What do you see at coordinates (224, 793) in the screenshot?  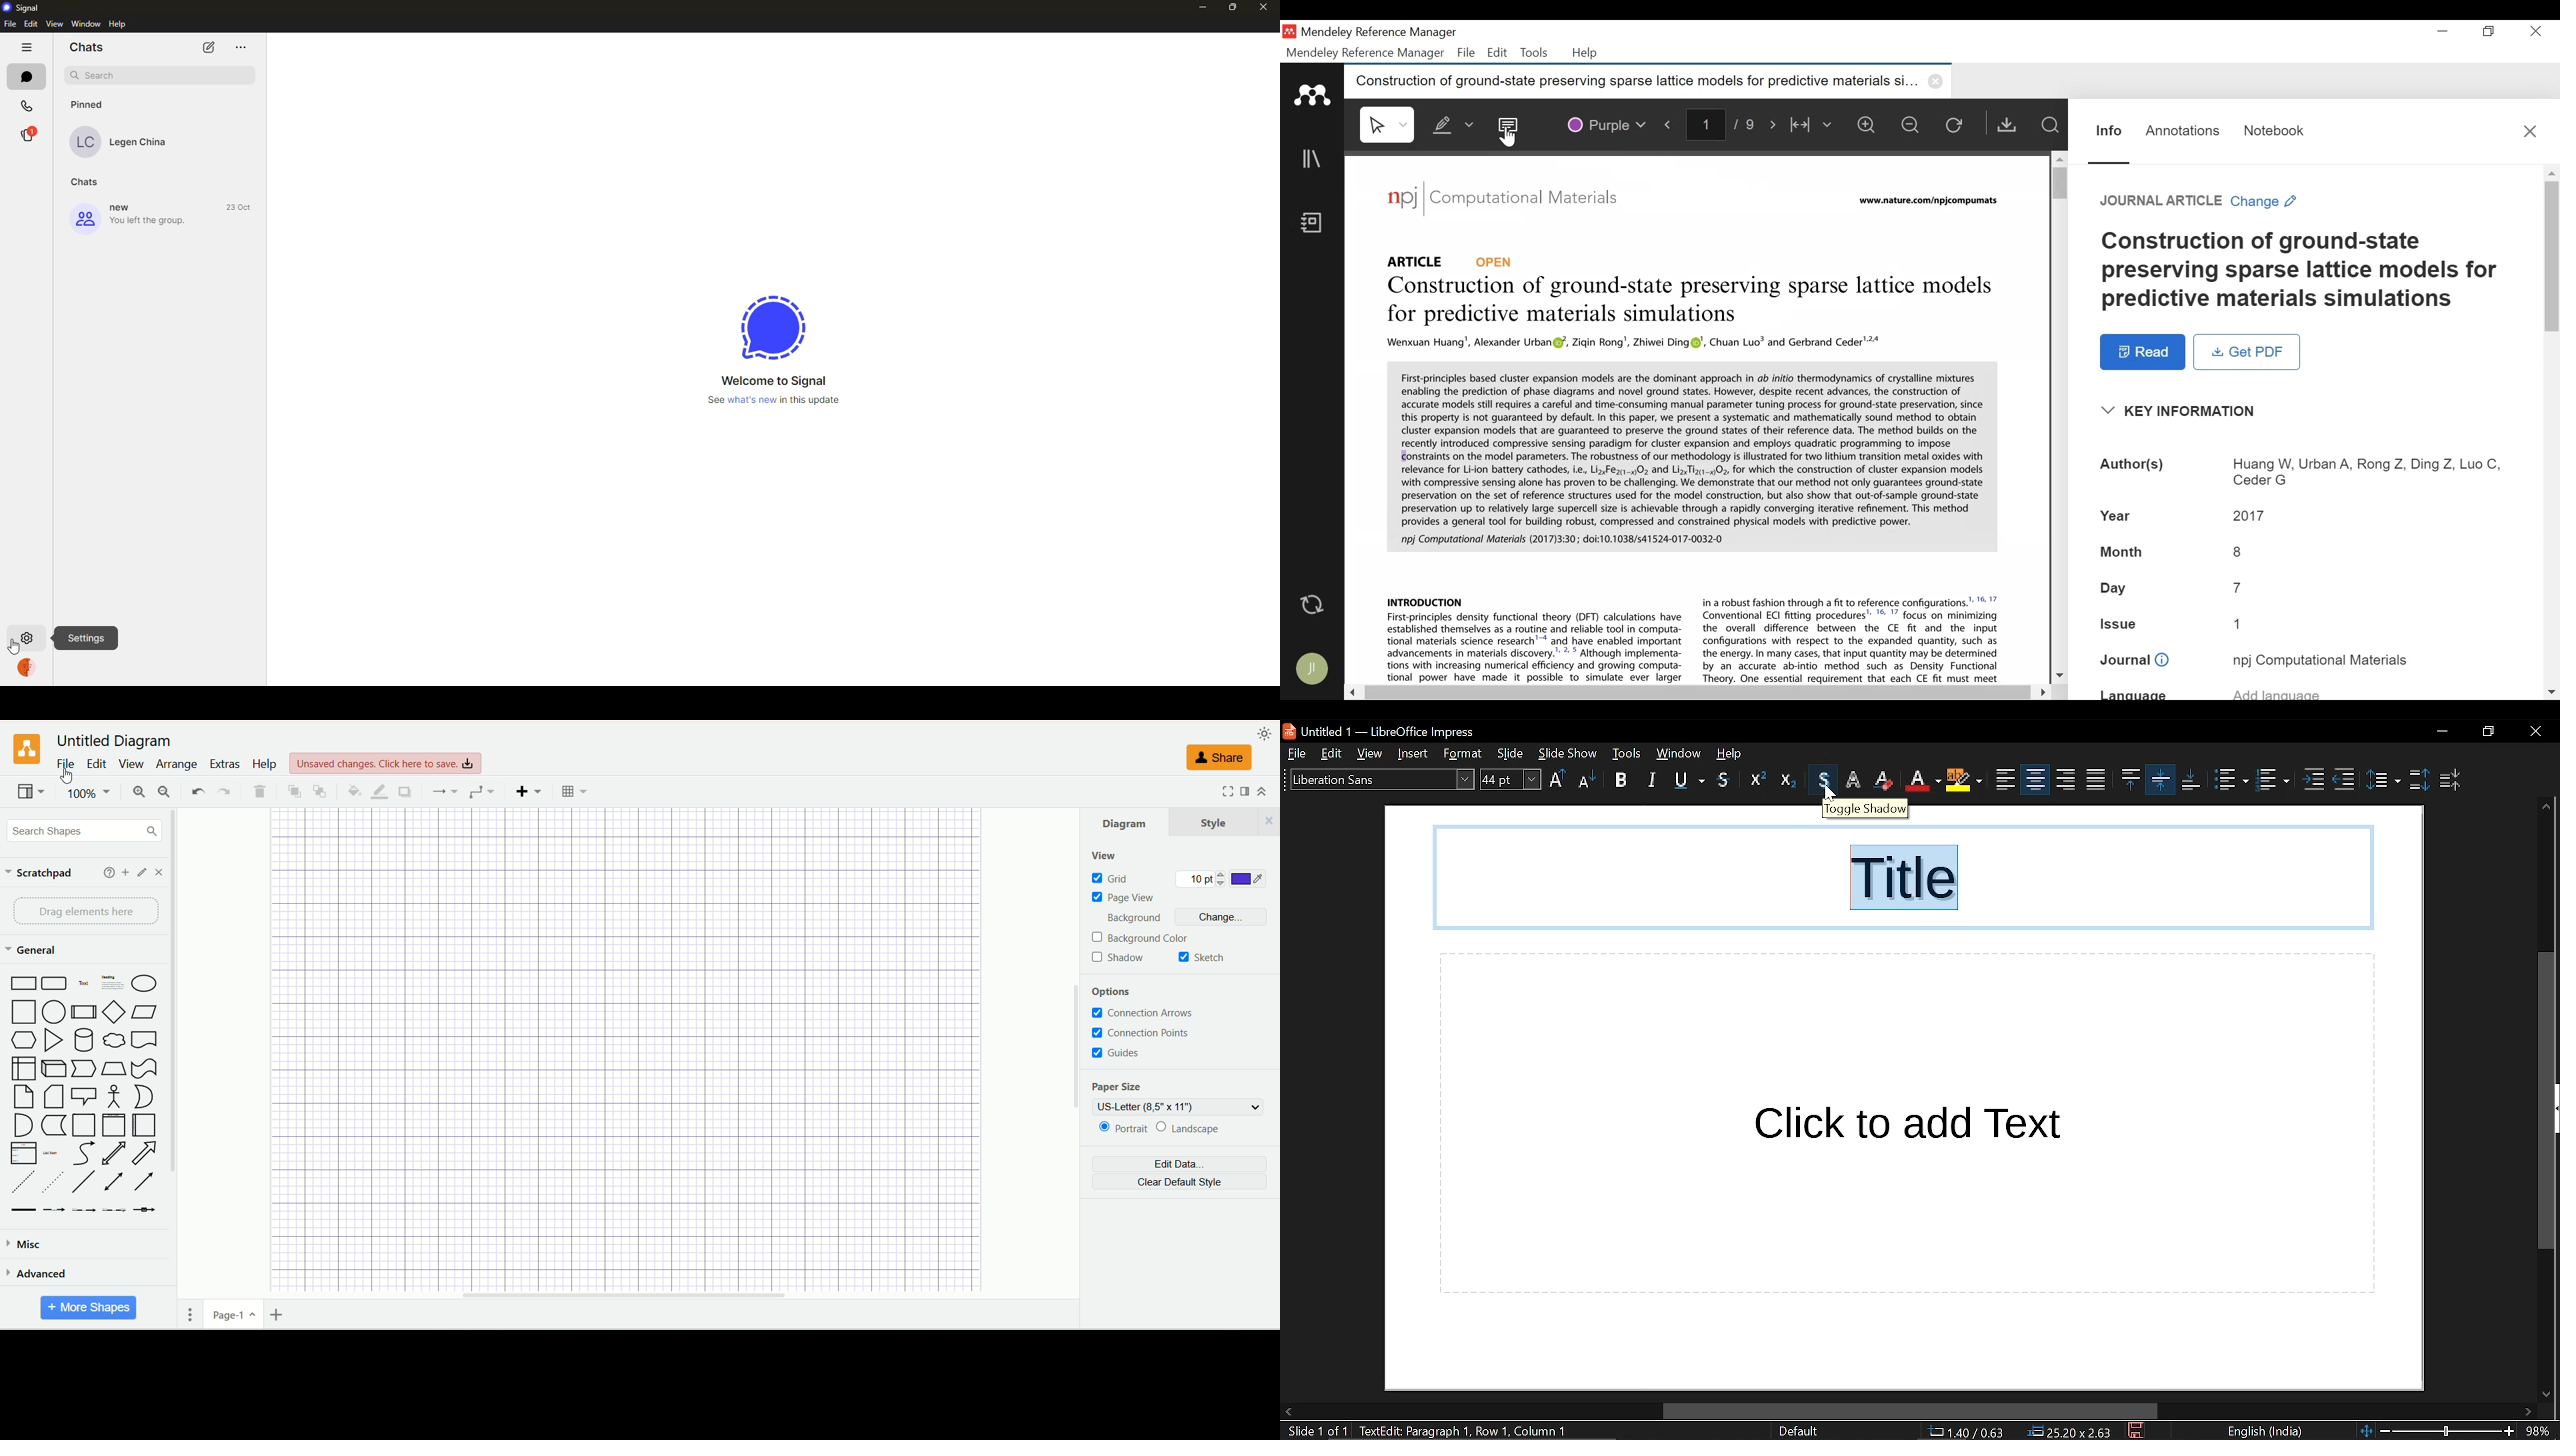 I see `redo` at bounding box center [224, 793].